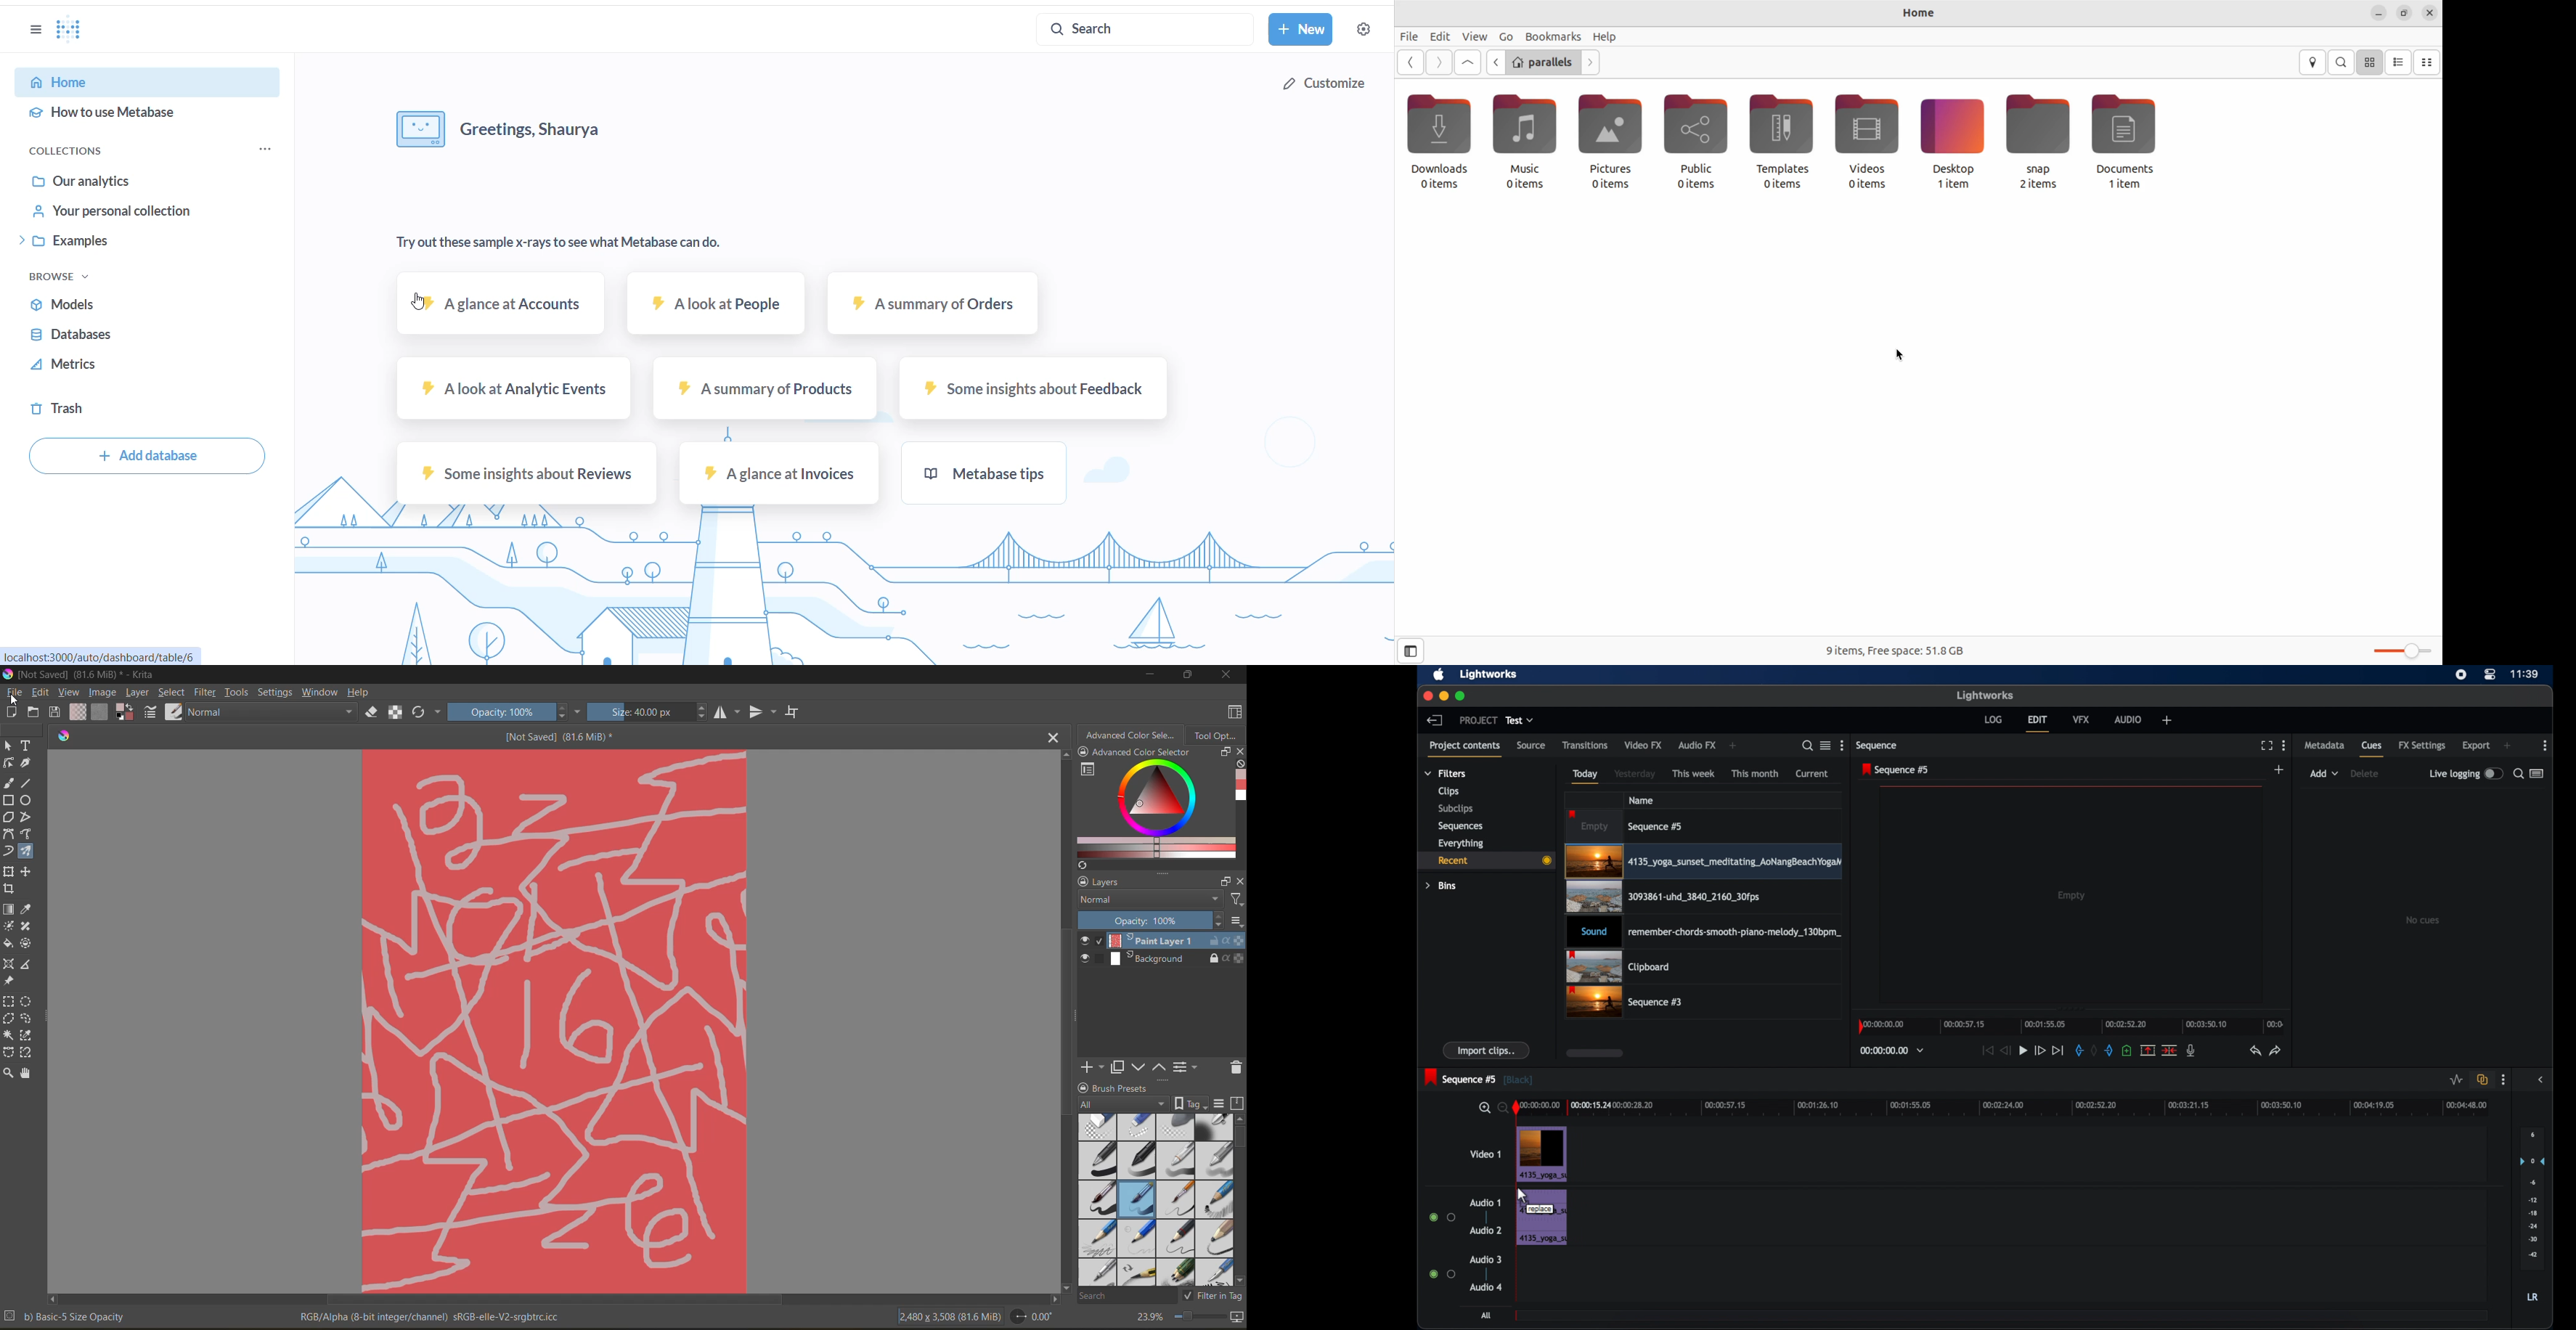  I want to click on lock/unlock docker, so click(1085, 1086).